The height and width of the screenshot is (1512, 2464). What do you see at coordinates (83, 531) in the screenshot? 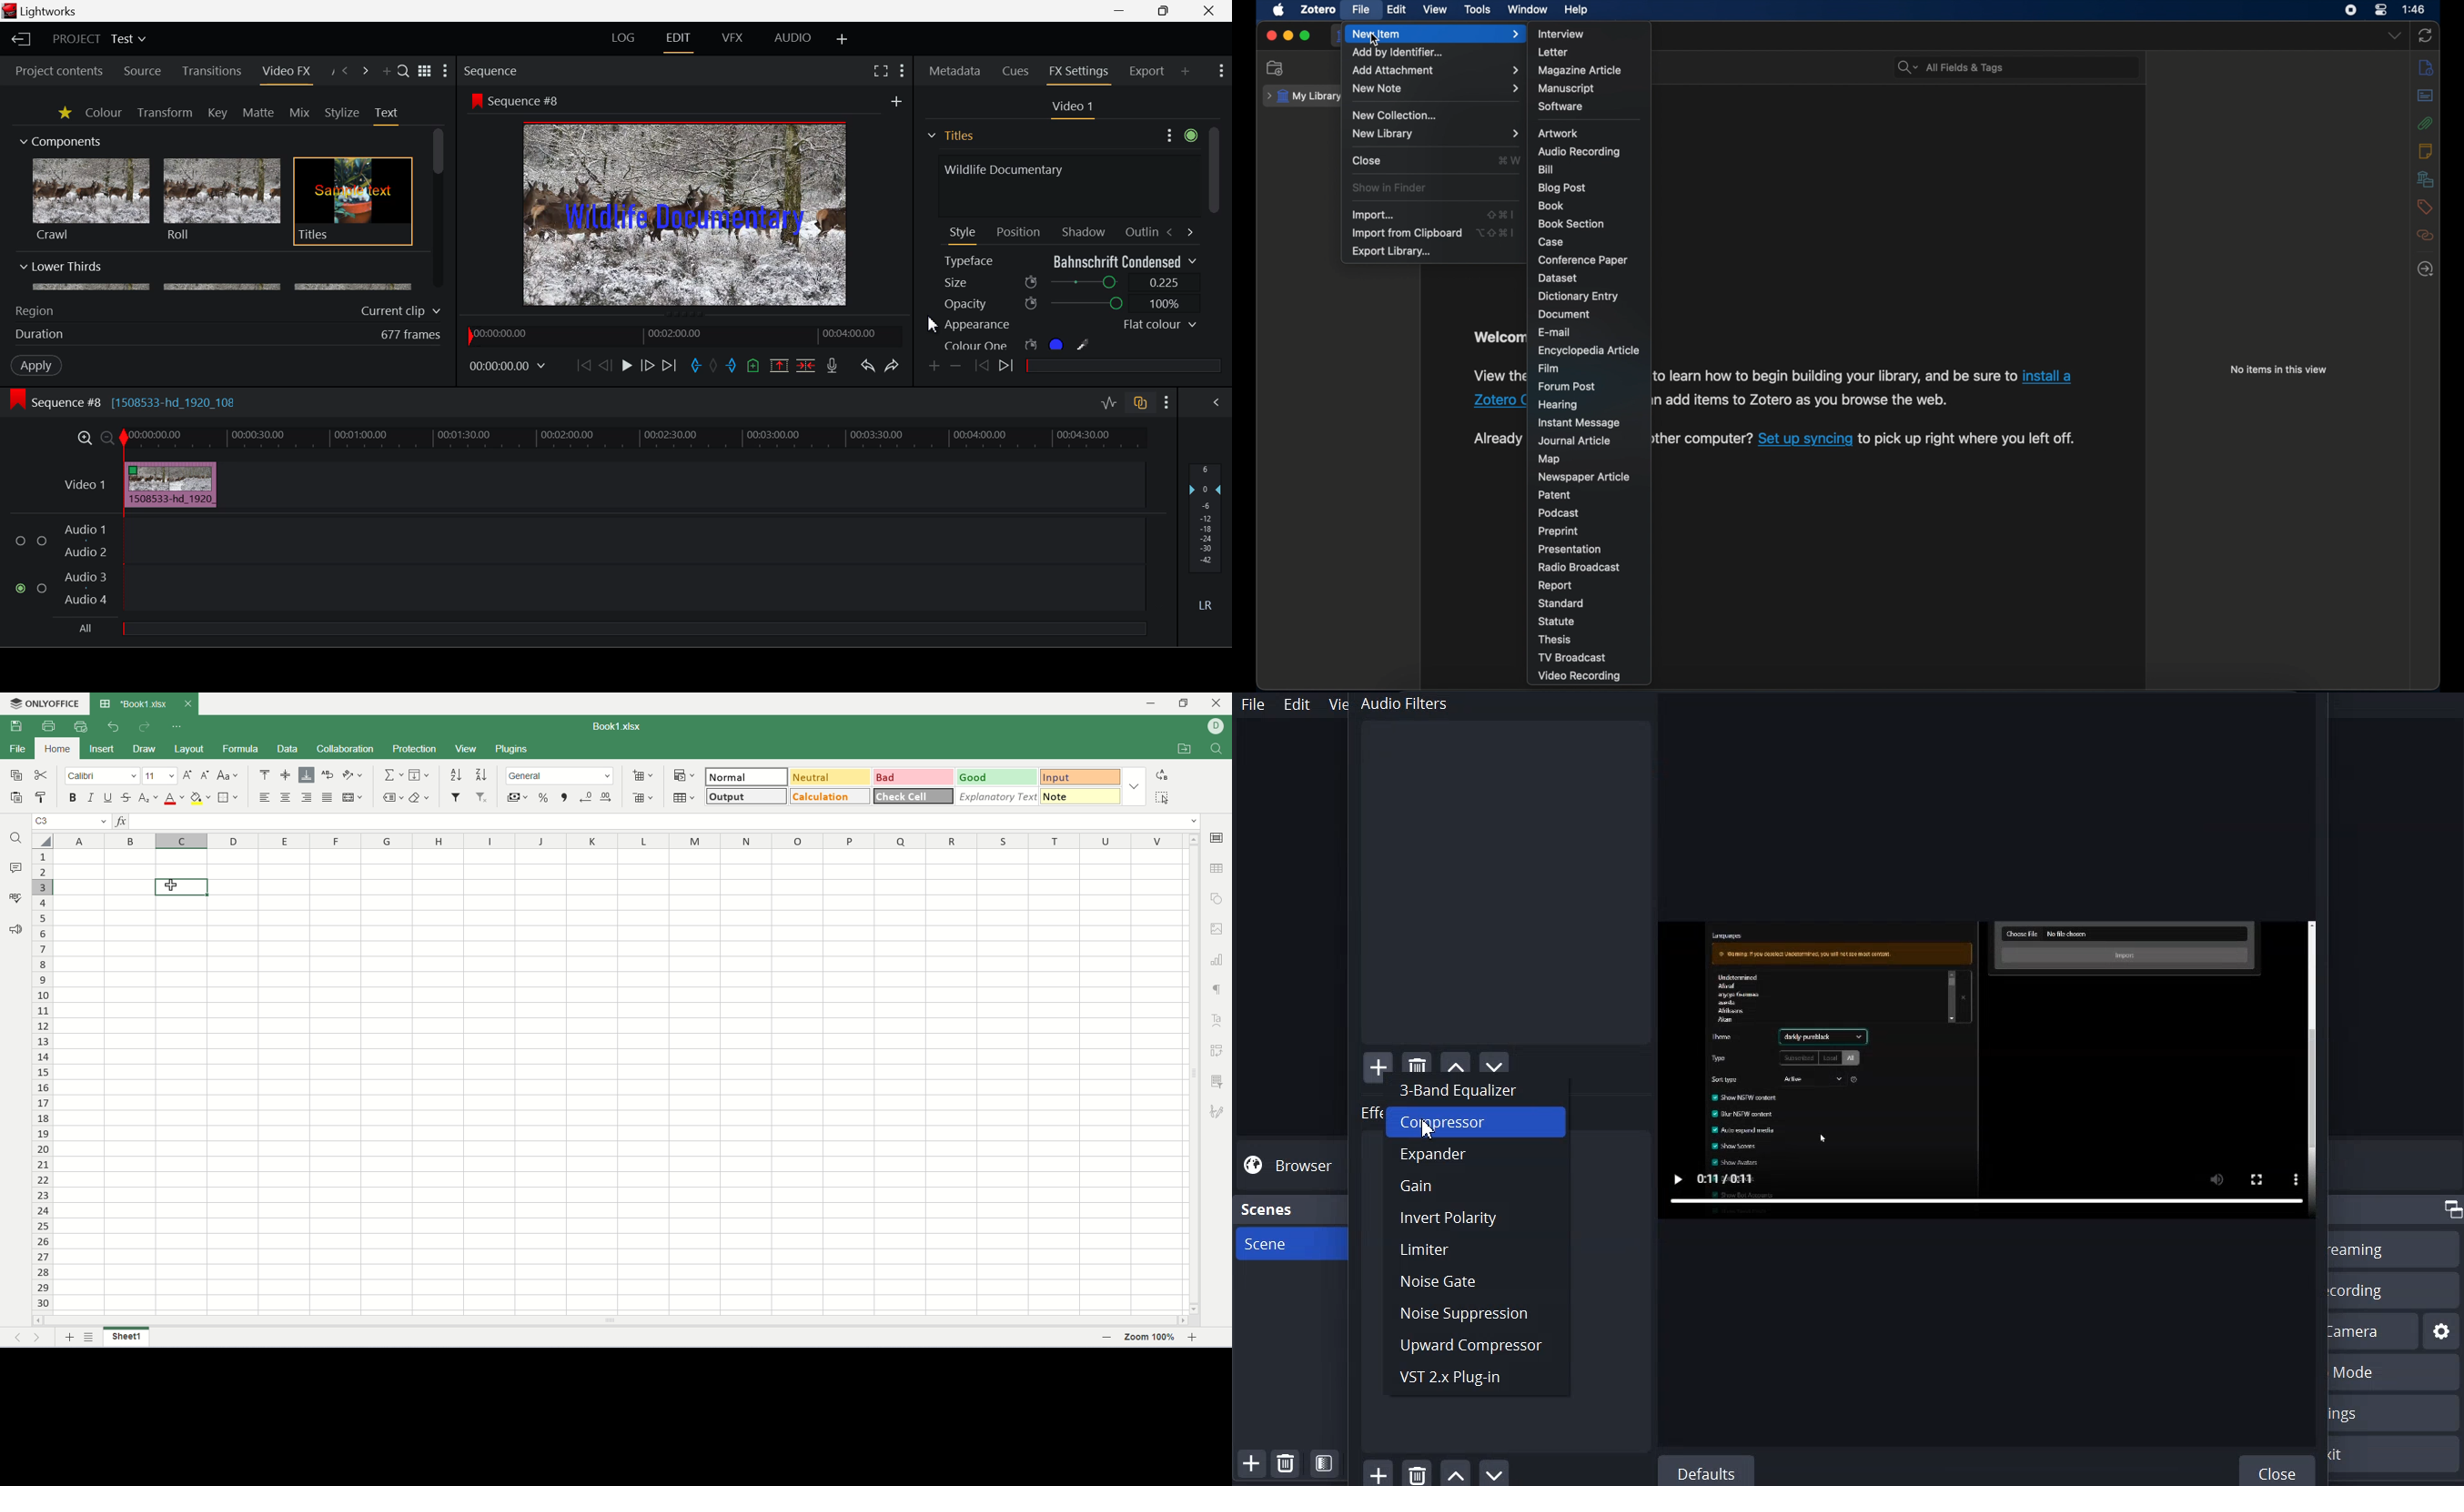
I see `Audio 1` at bounding box center [83, 531].